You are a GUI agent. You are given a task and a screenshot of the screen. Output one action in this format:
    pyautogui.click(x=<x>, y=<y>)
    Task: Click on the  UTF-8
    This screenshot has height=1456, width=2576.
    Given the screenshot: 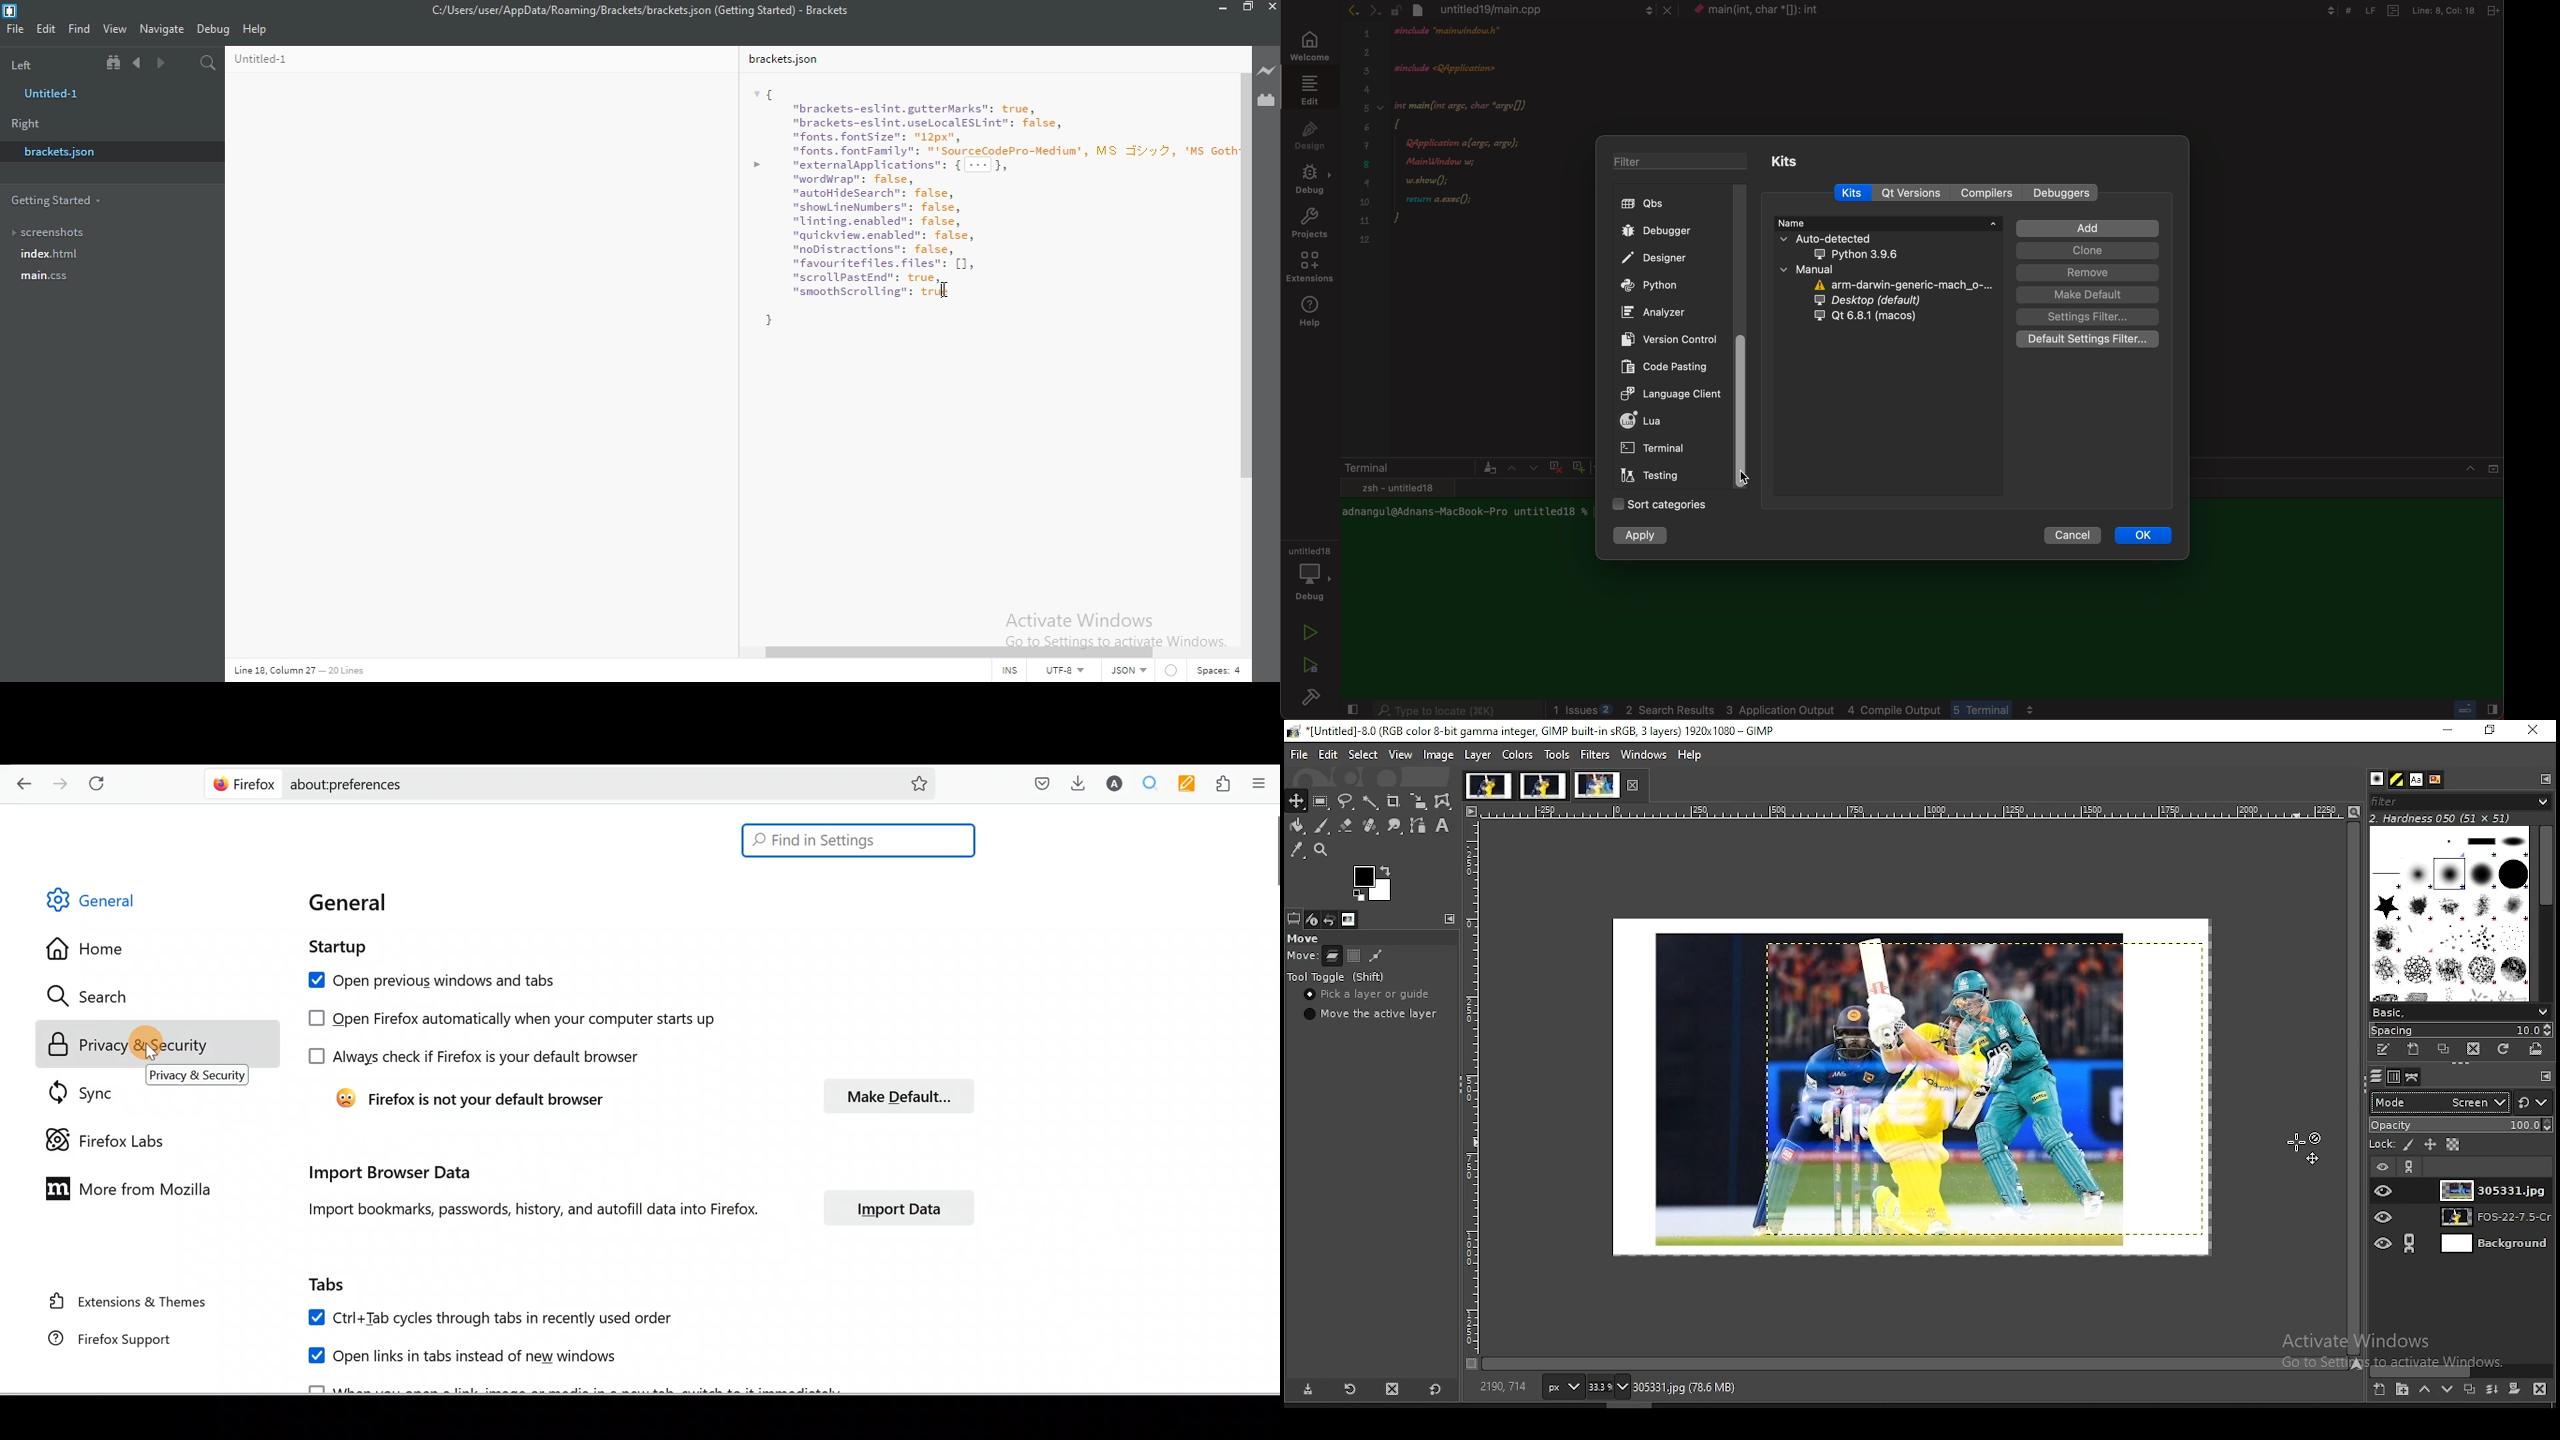 What is the action you would take?
    pyautogui.click(x=1069, y=673)
    